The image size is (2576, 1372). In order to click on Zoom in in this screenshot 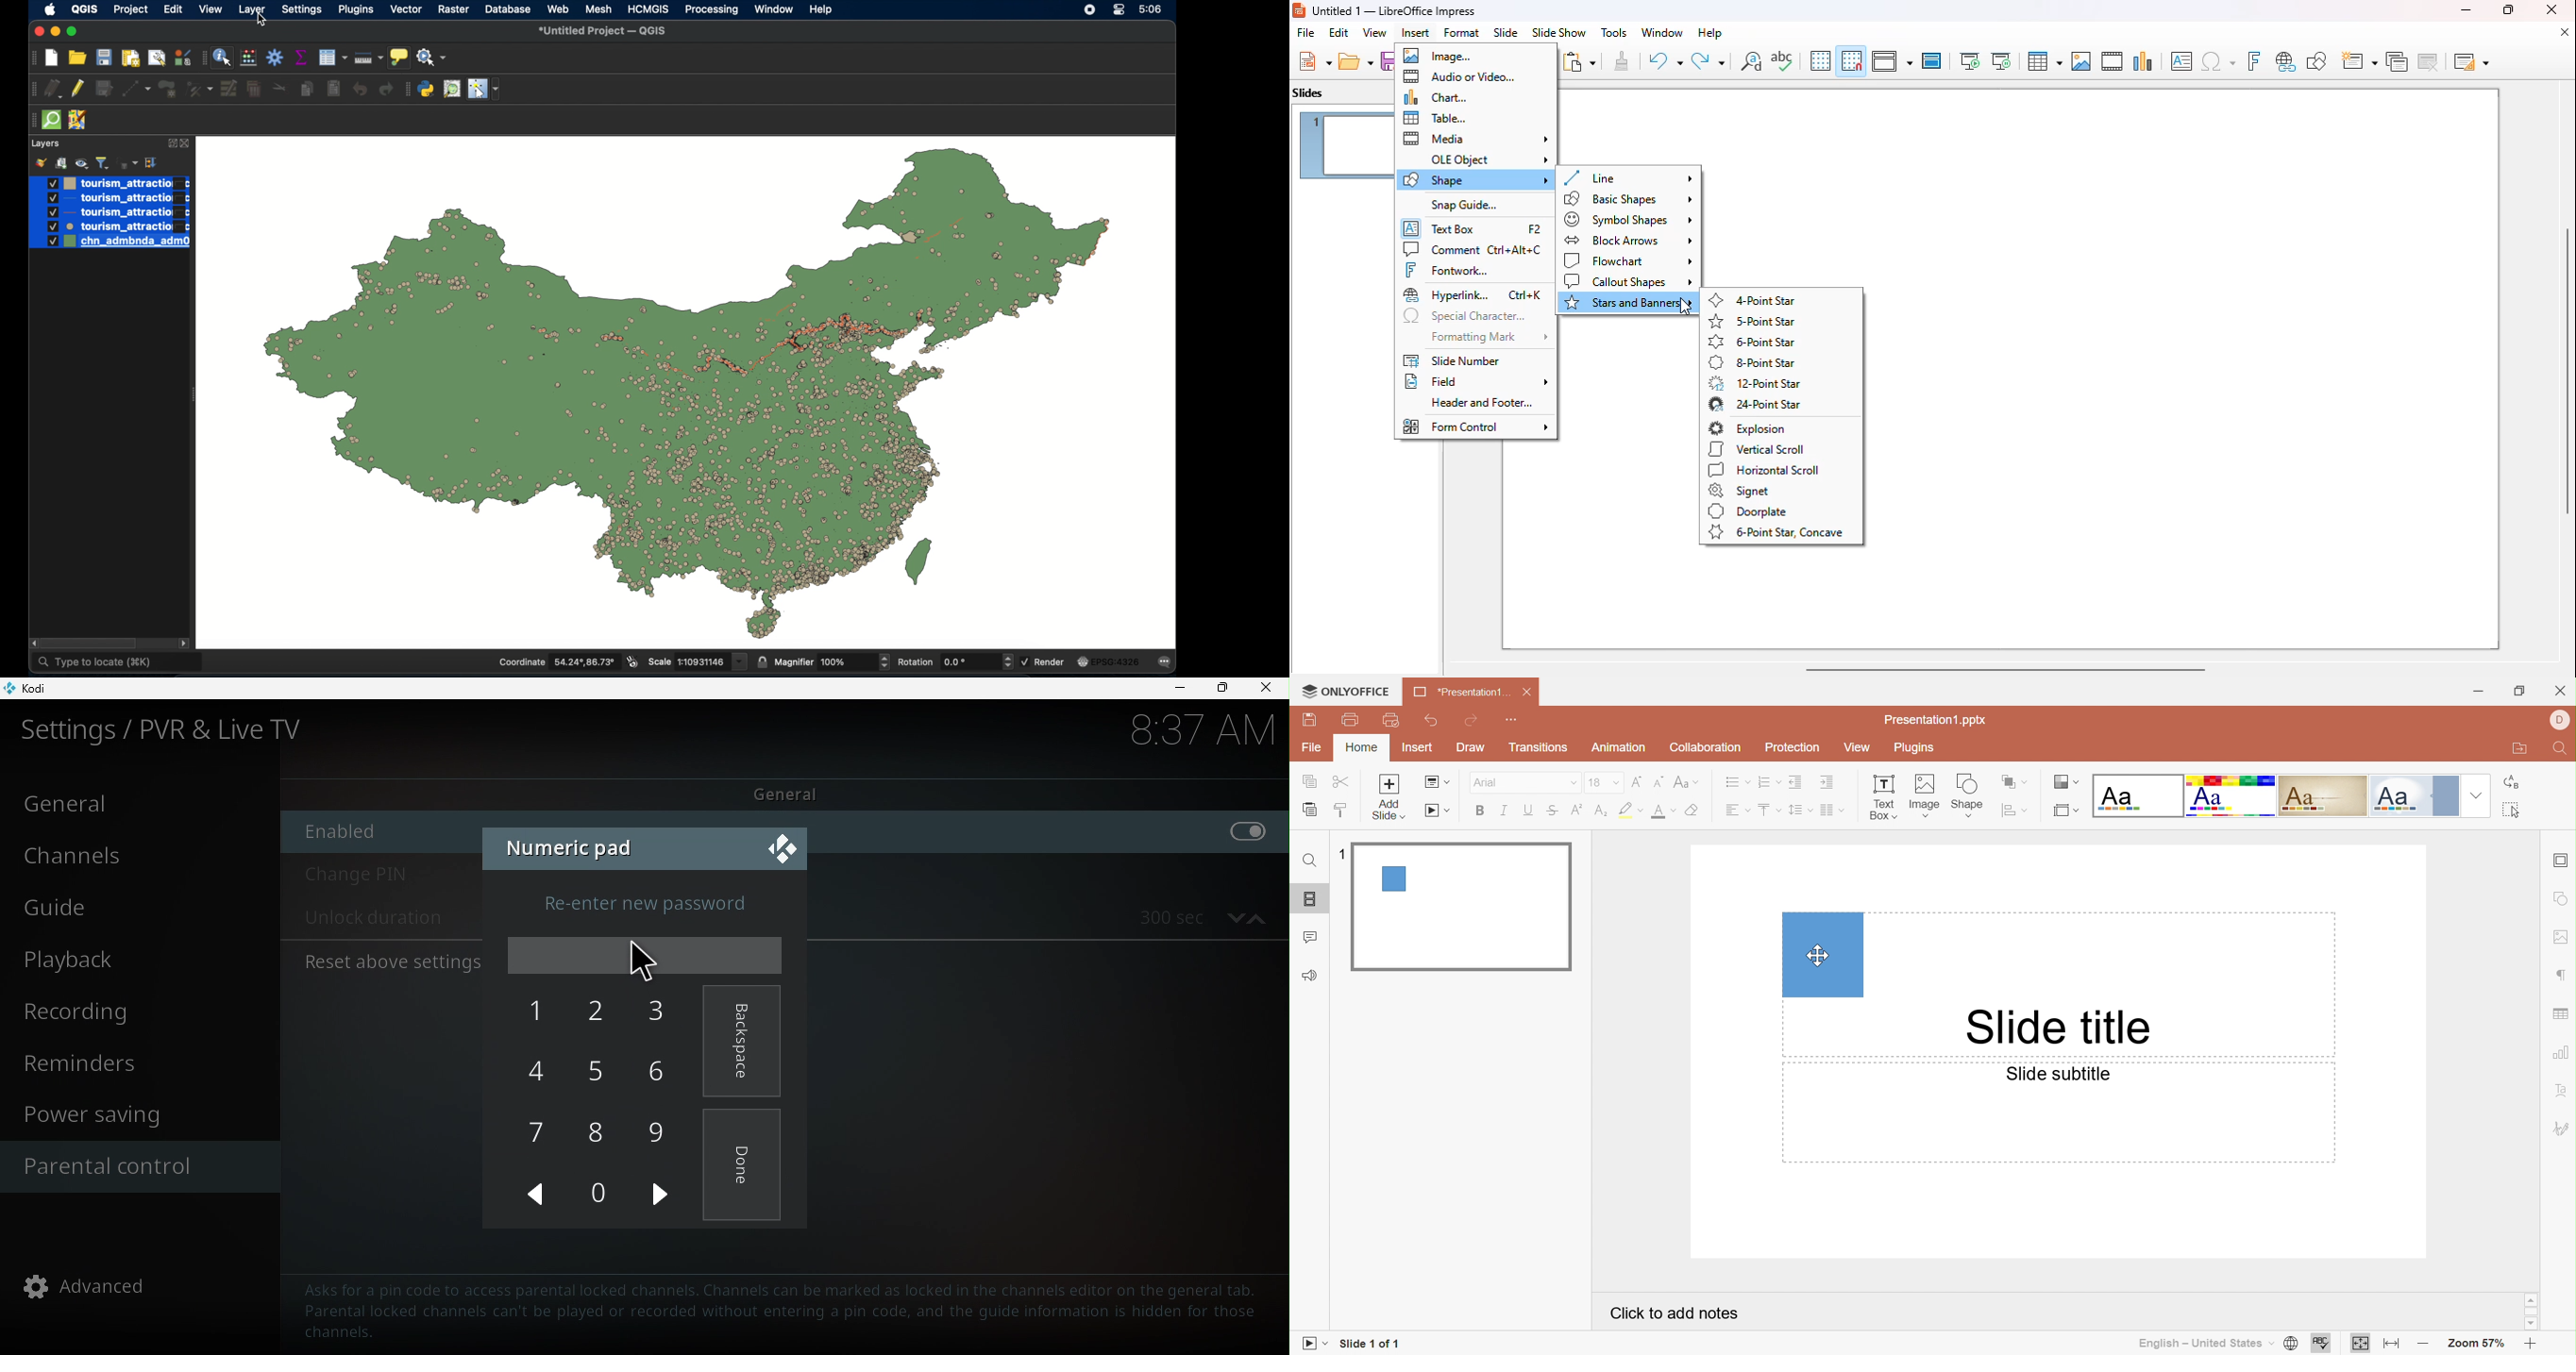, I will do `click(2531, 1346)`.